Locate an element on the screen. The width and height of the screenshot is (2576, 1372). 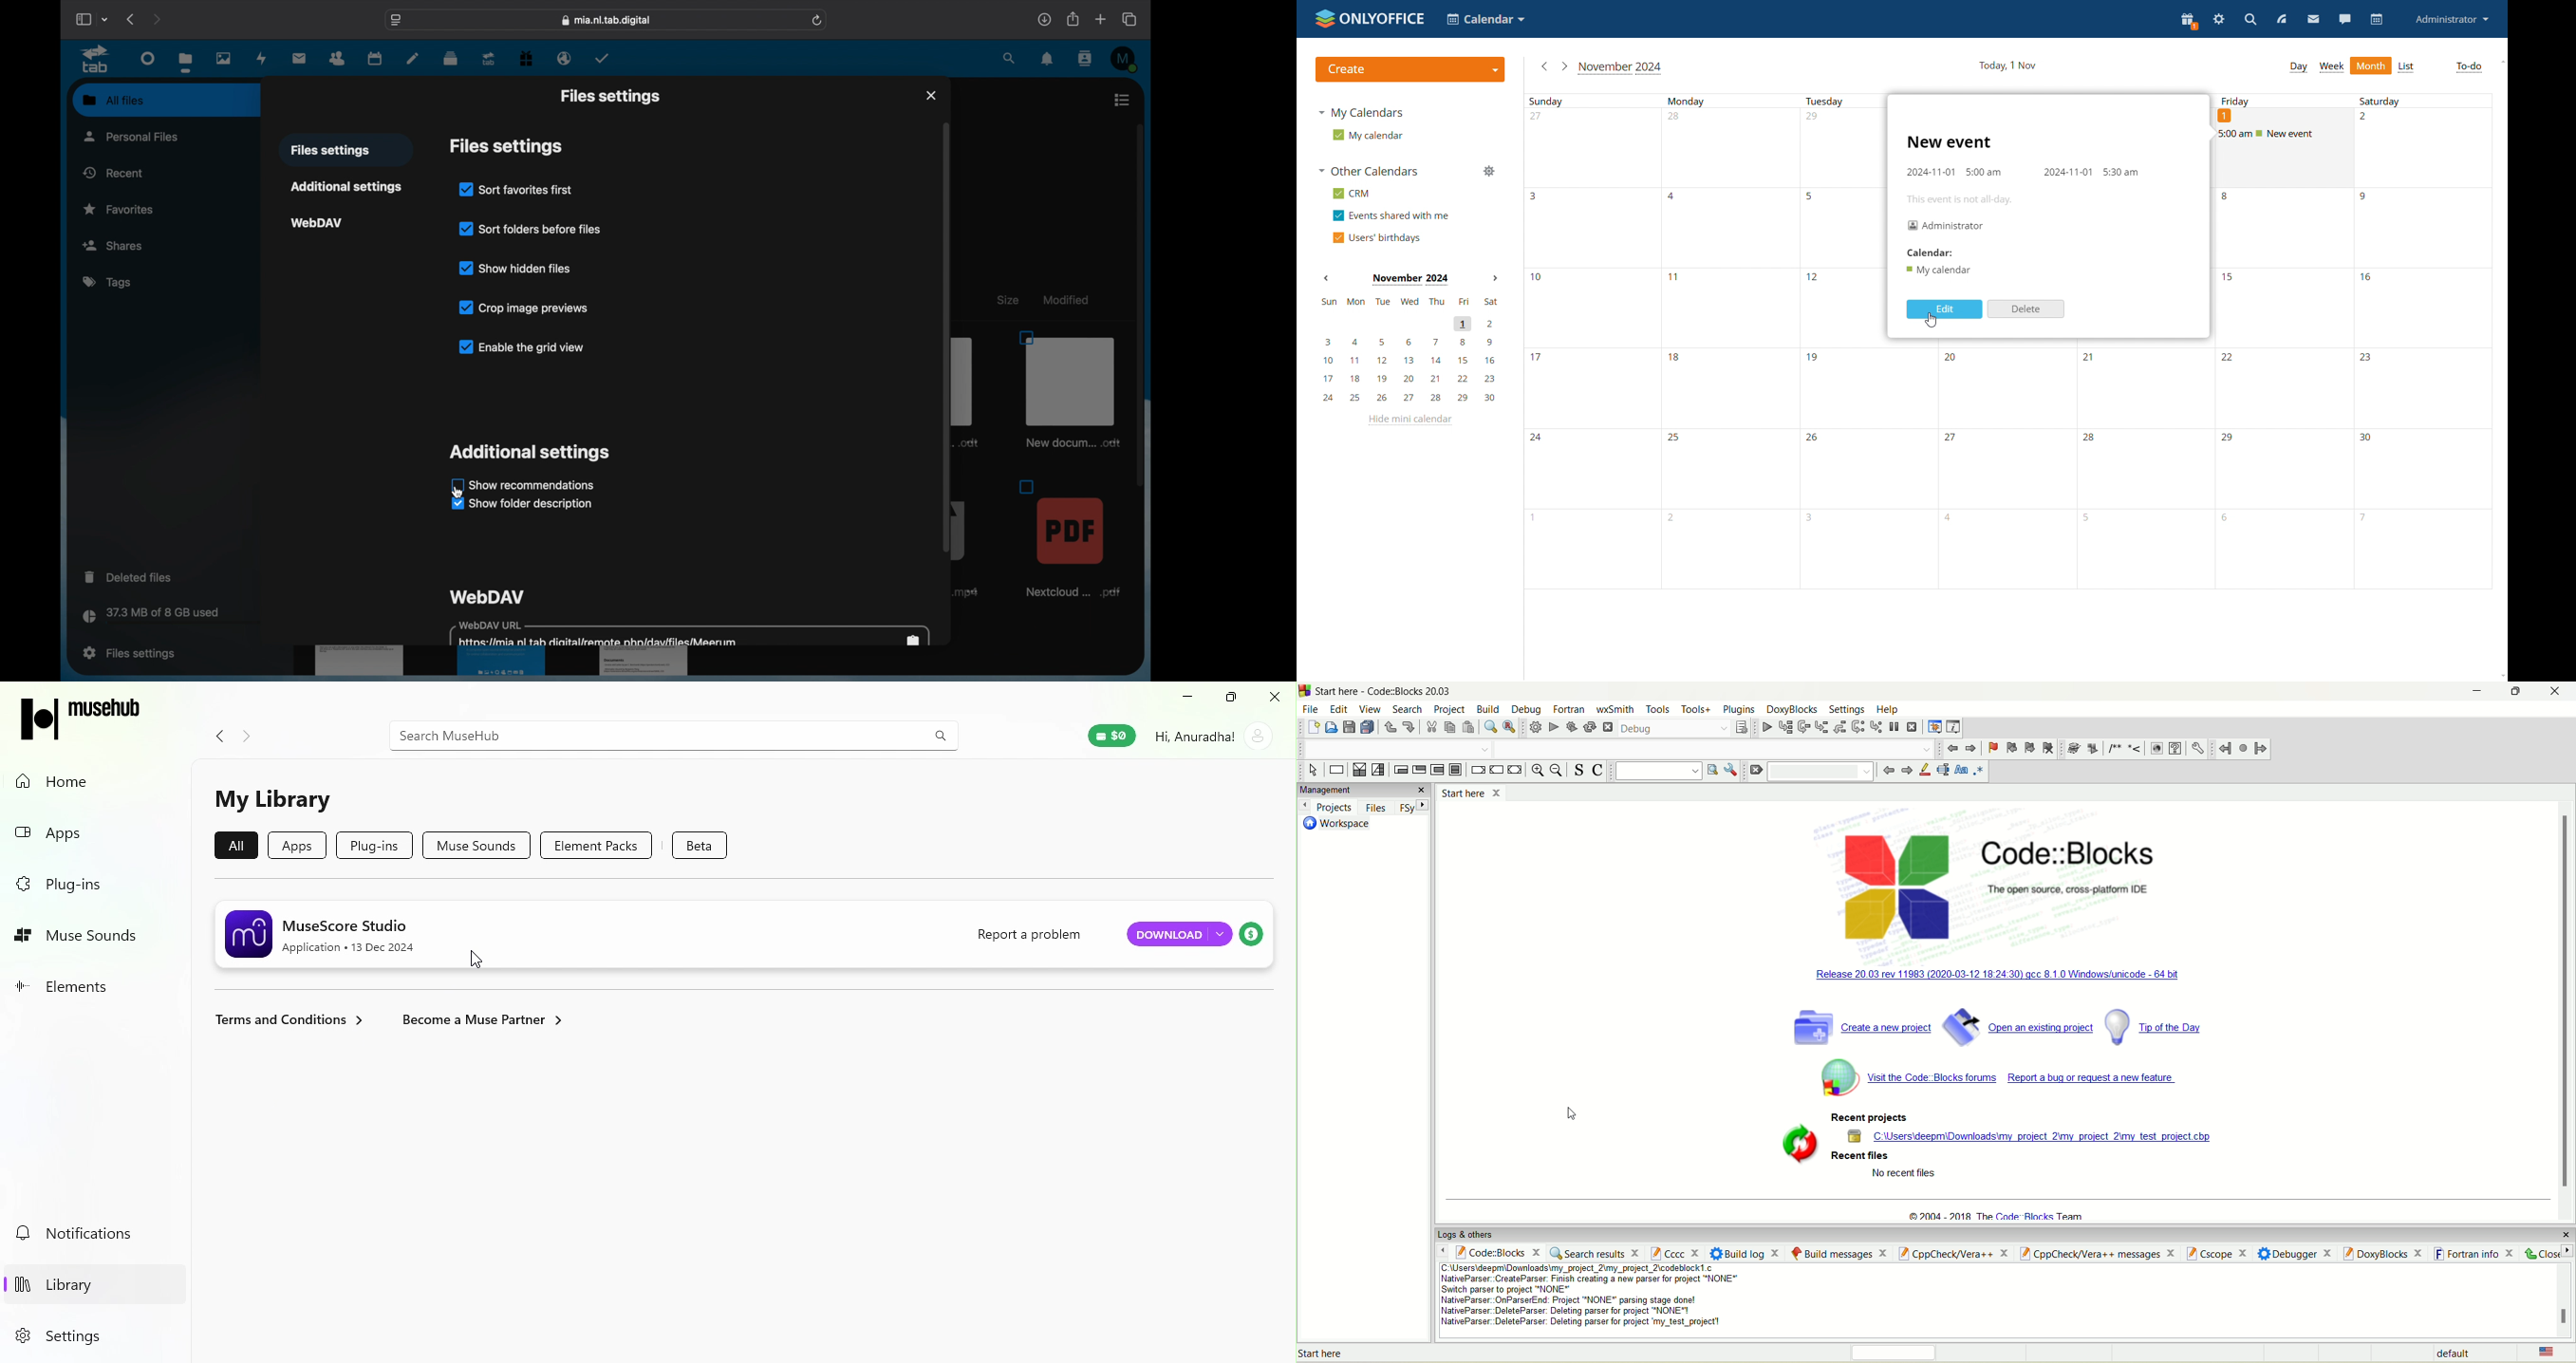
report a problem is located at coordinates (1028, 933).